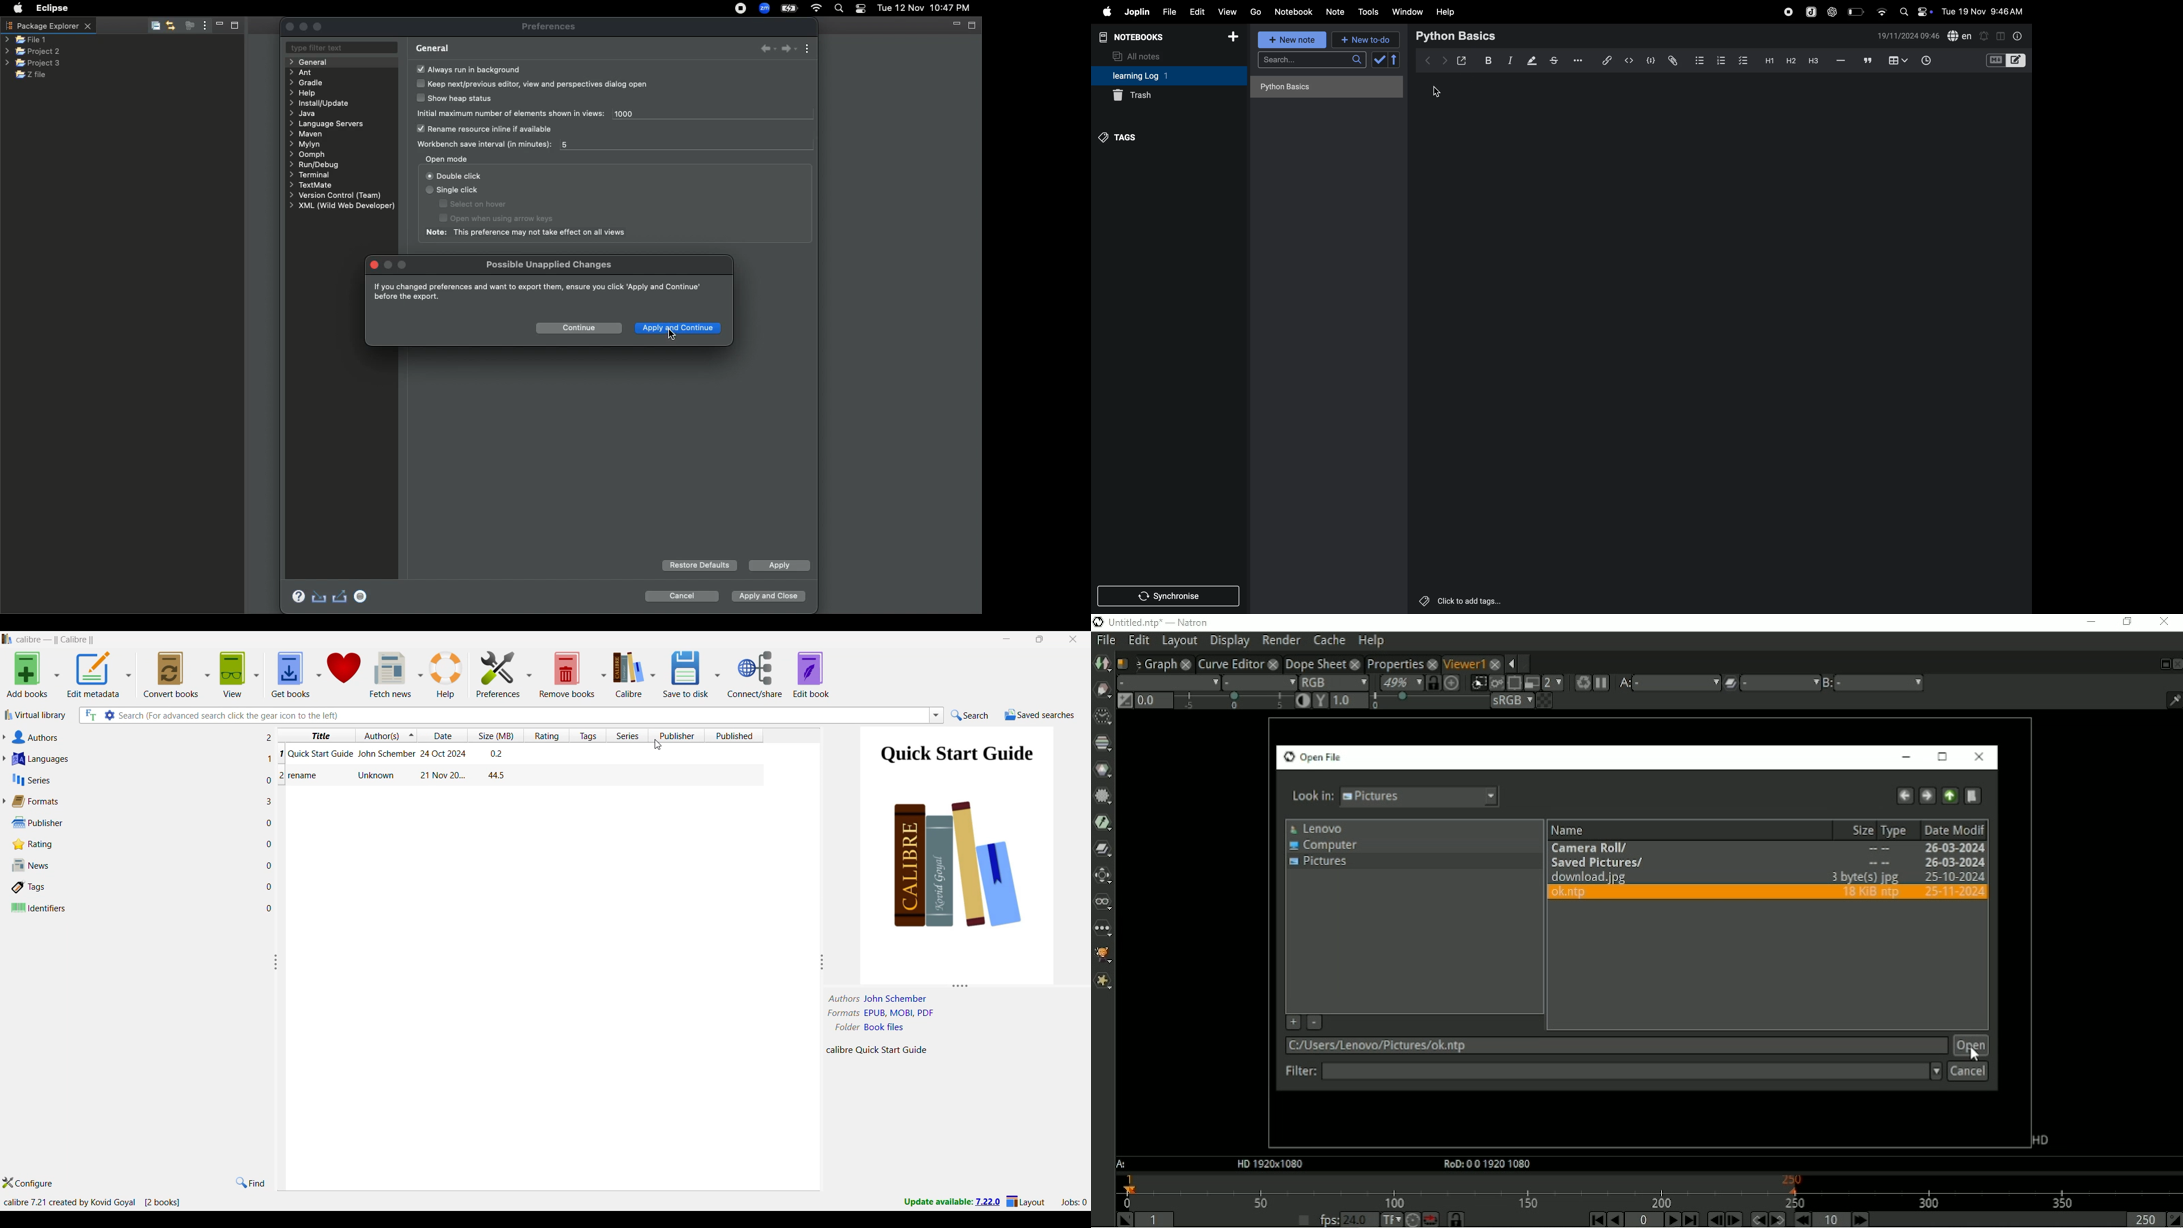 This screenshot has width=2184, height=1232. Describe the element at coordinates (1359, 1219) in the screenshot. I see `24` at that location.